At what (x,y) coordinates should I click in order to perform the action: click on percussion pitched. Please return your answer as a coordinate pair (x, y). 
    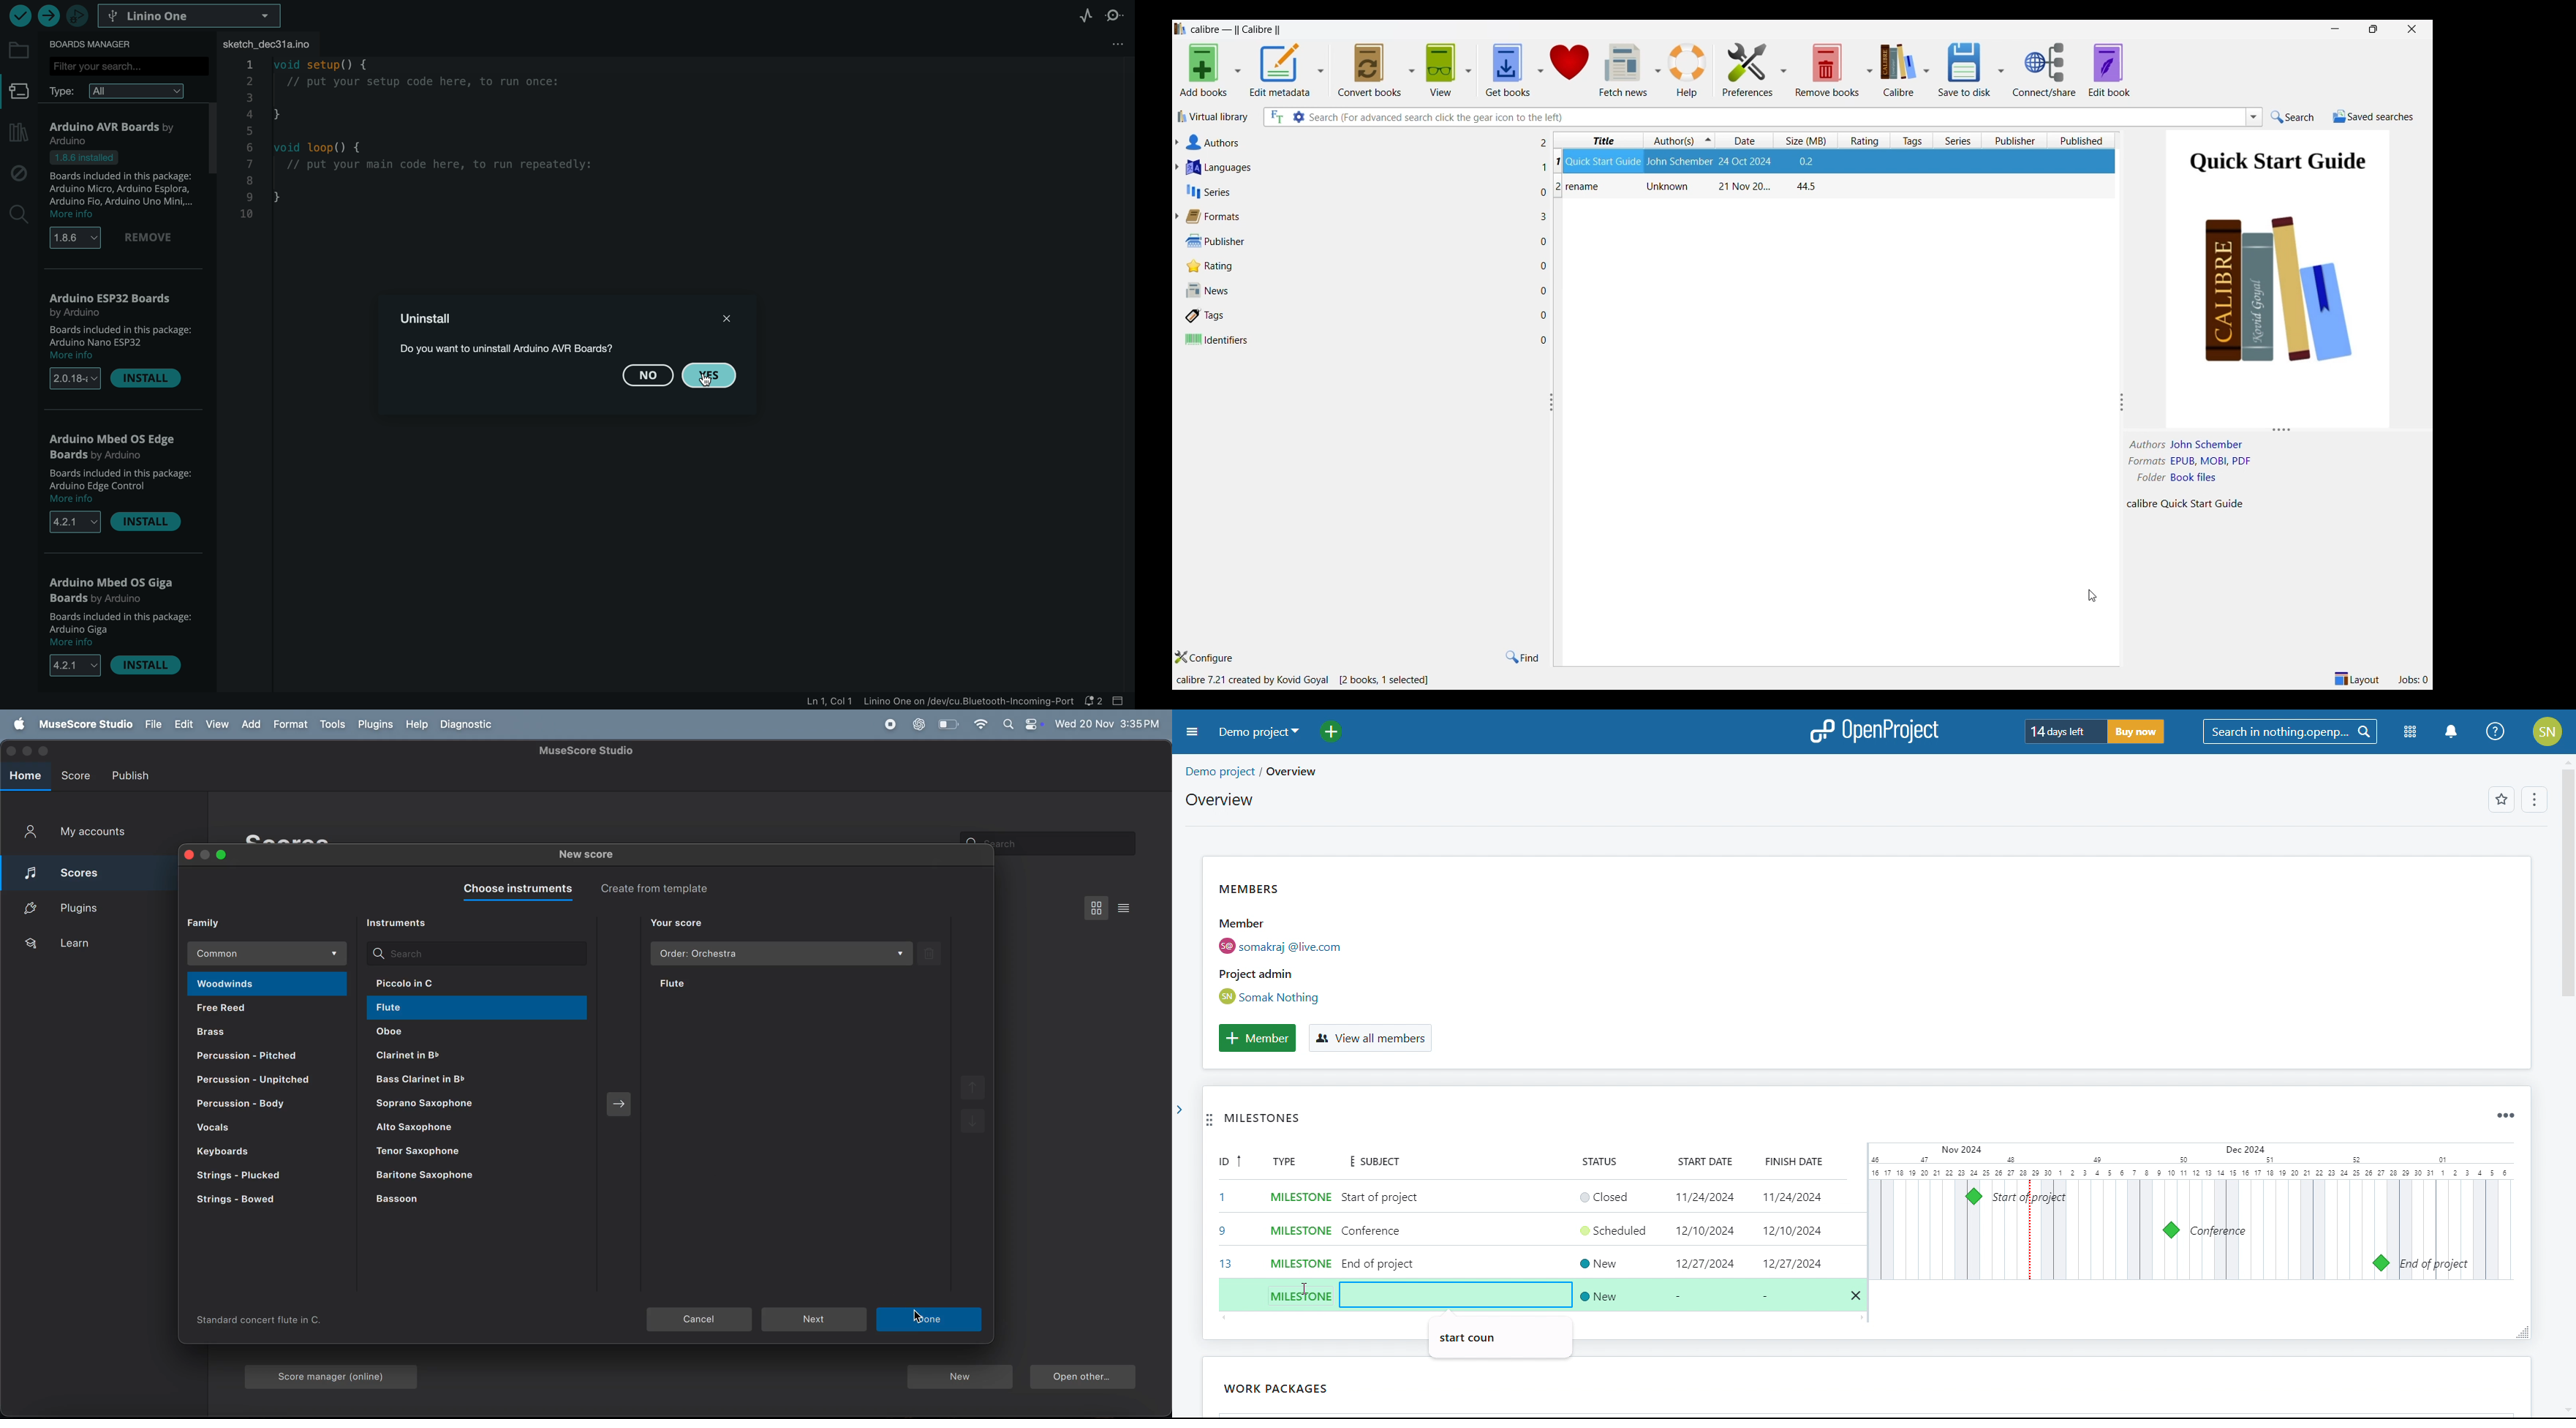
    Looking at the image, I should click on (255, 1081).